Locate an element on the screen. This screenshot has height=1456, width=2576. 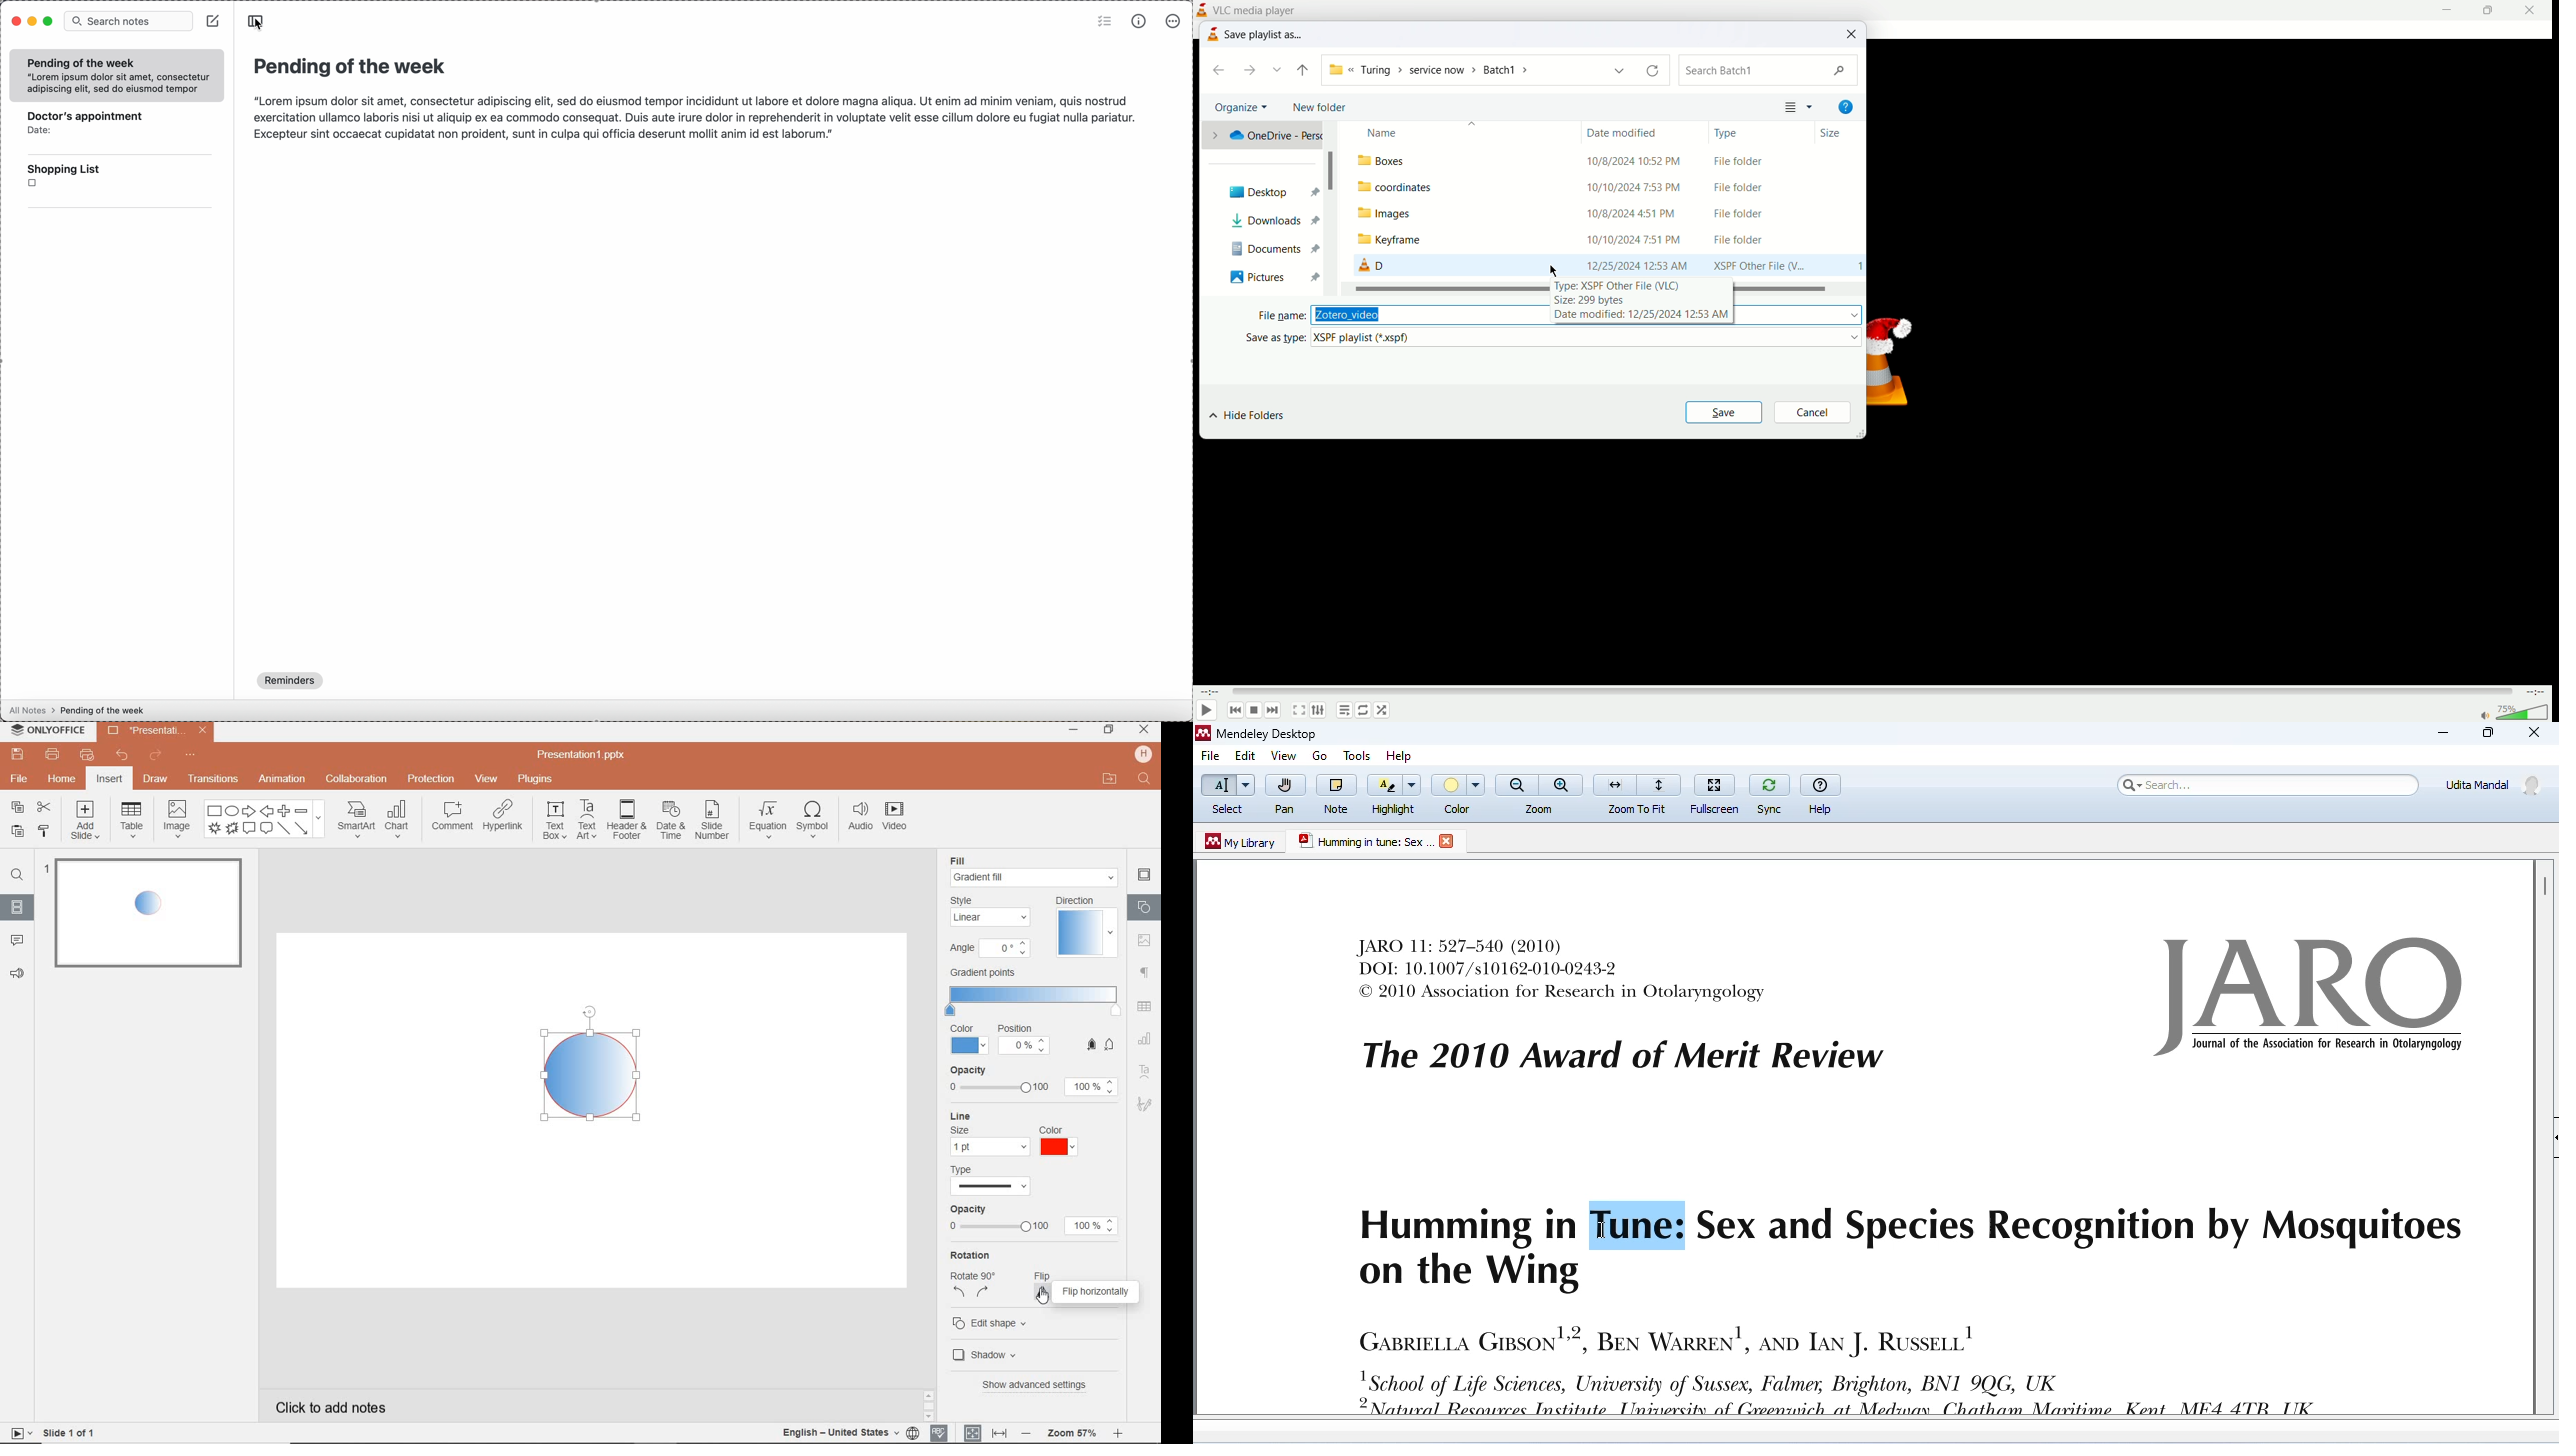
zoom is located at coordinates (1073, 1434).